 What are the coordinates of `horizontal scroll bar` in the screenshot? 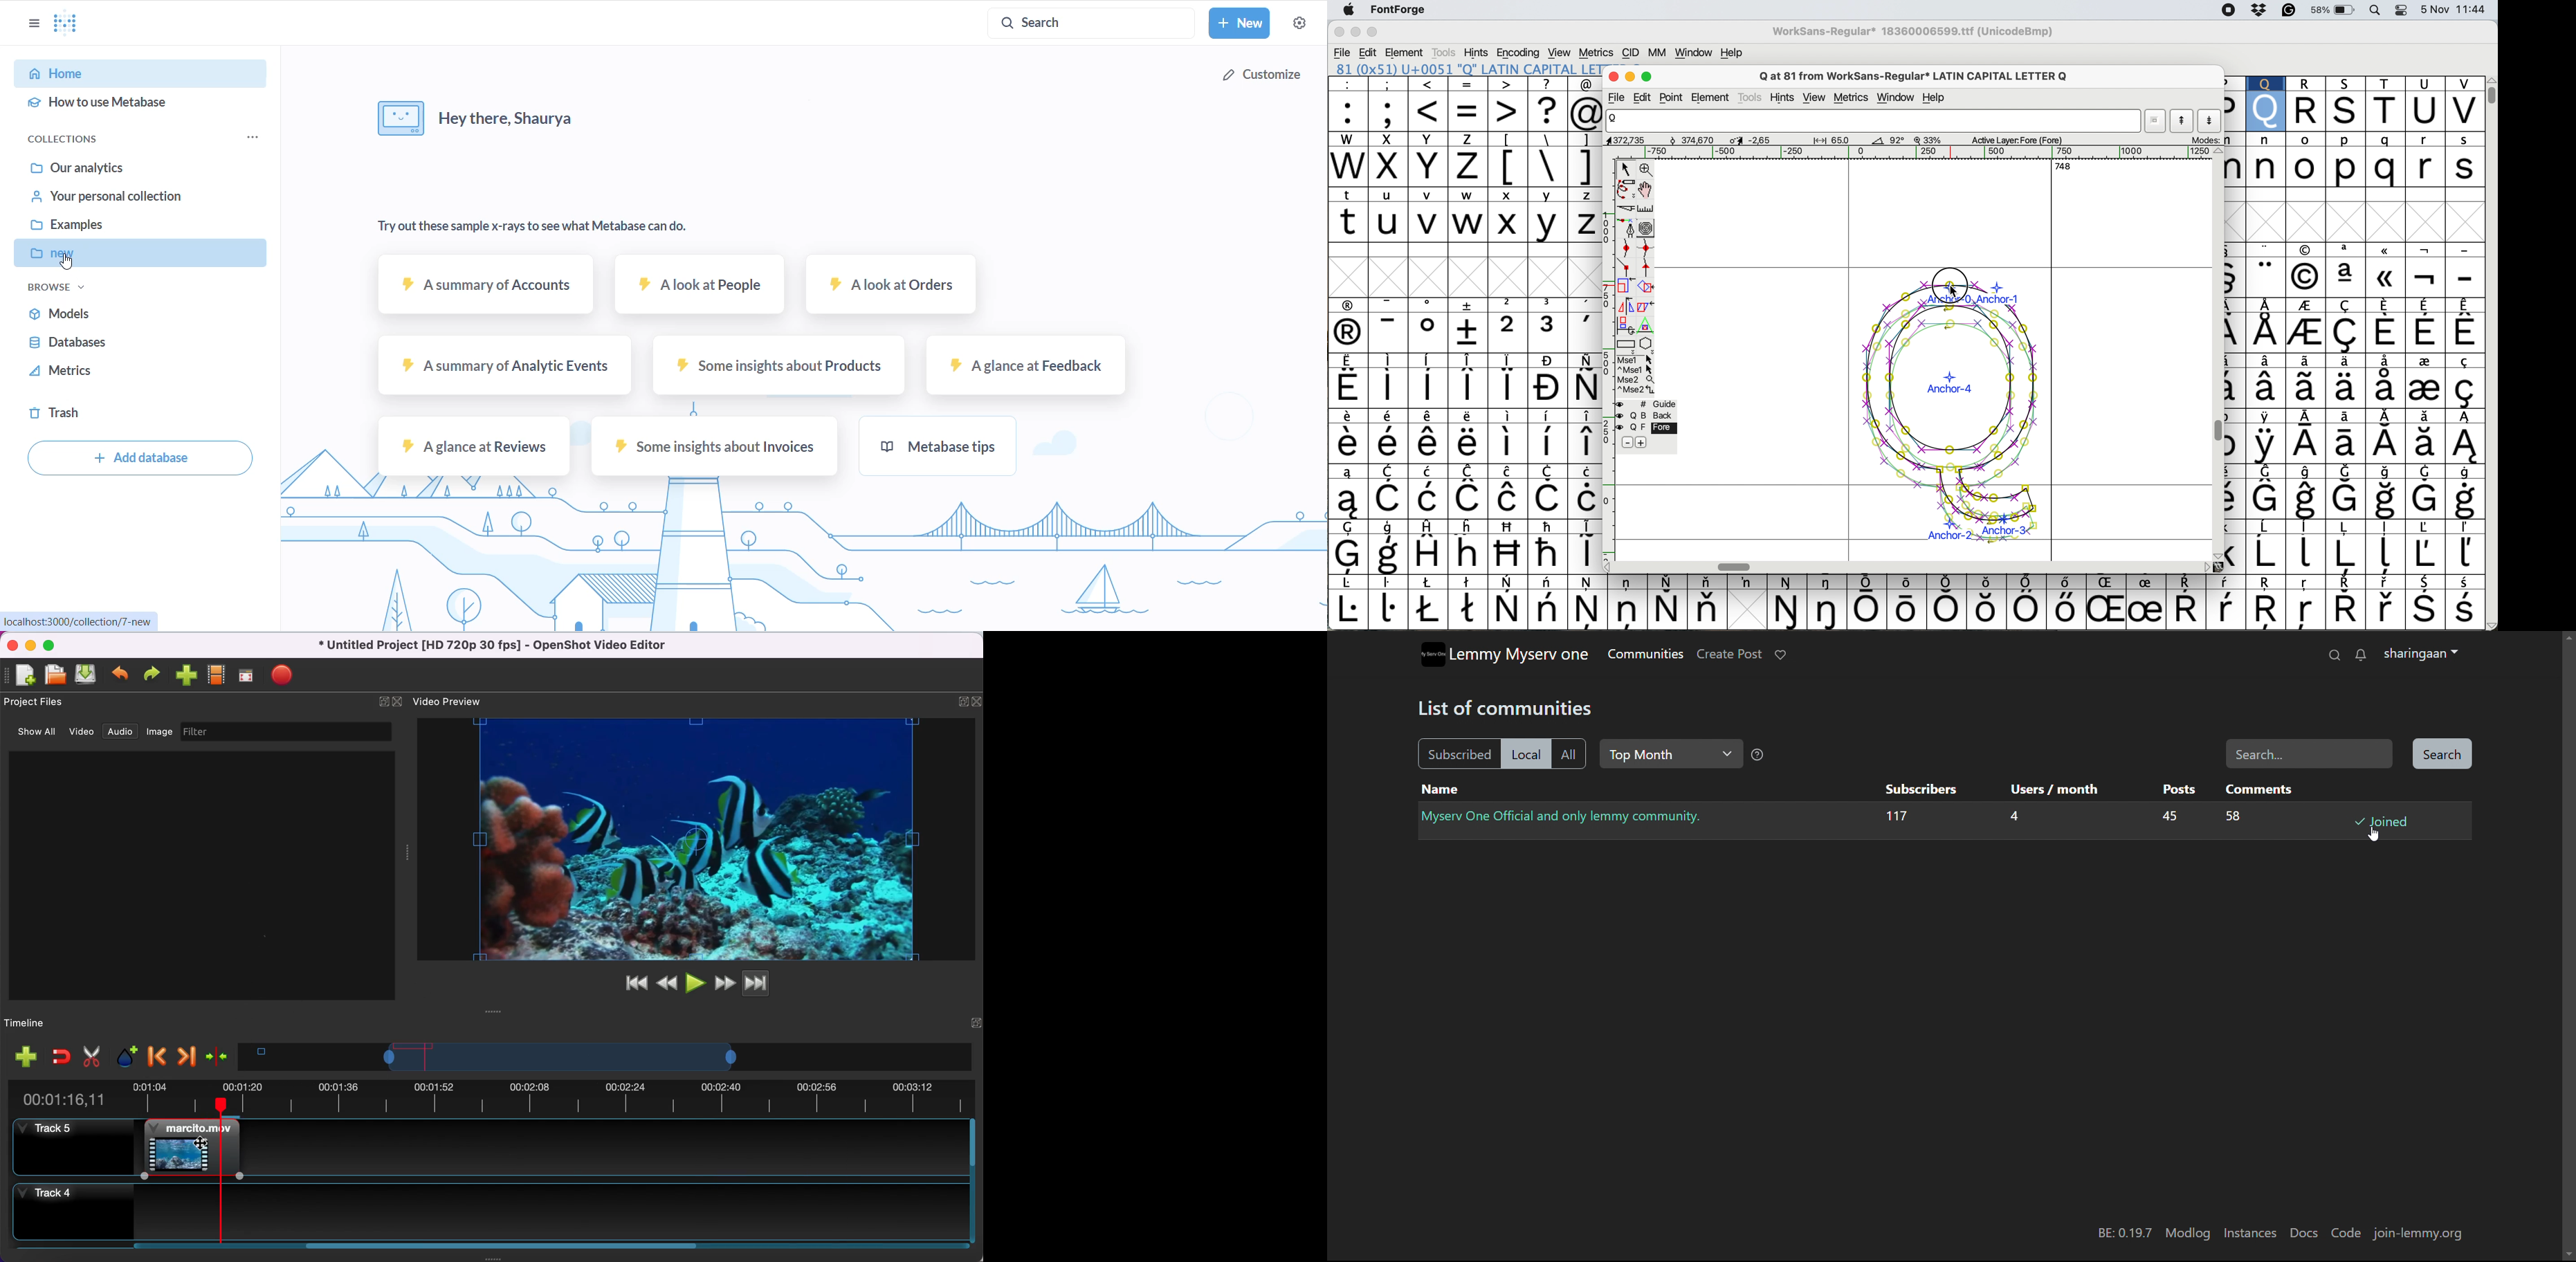 It's located at (1736, 566).